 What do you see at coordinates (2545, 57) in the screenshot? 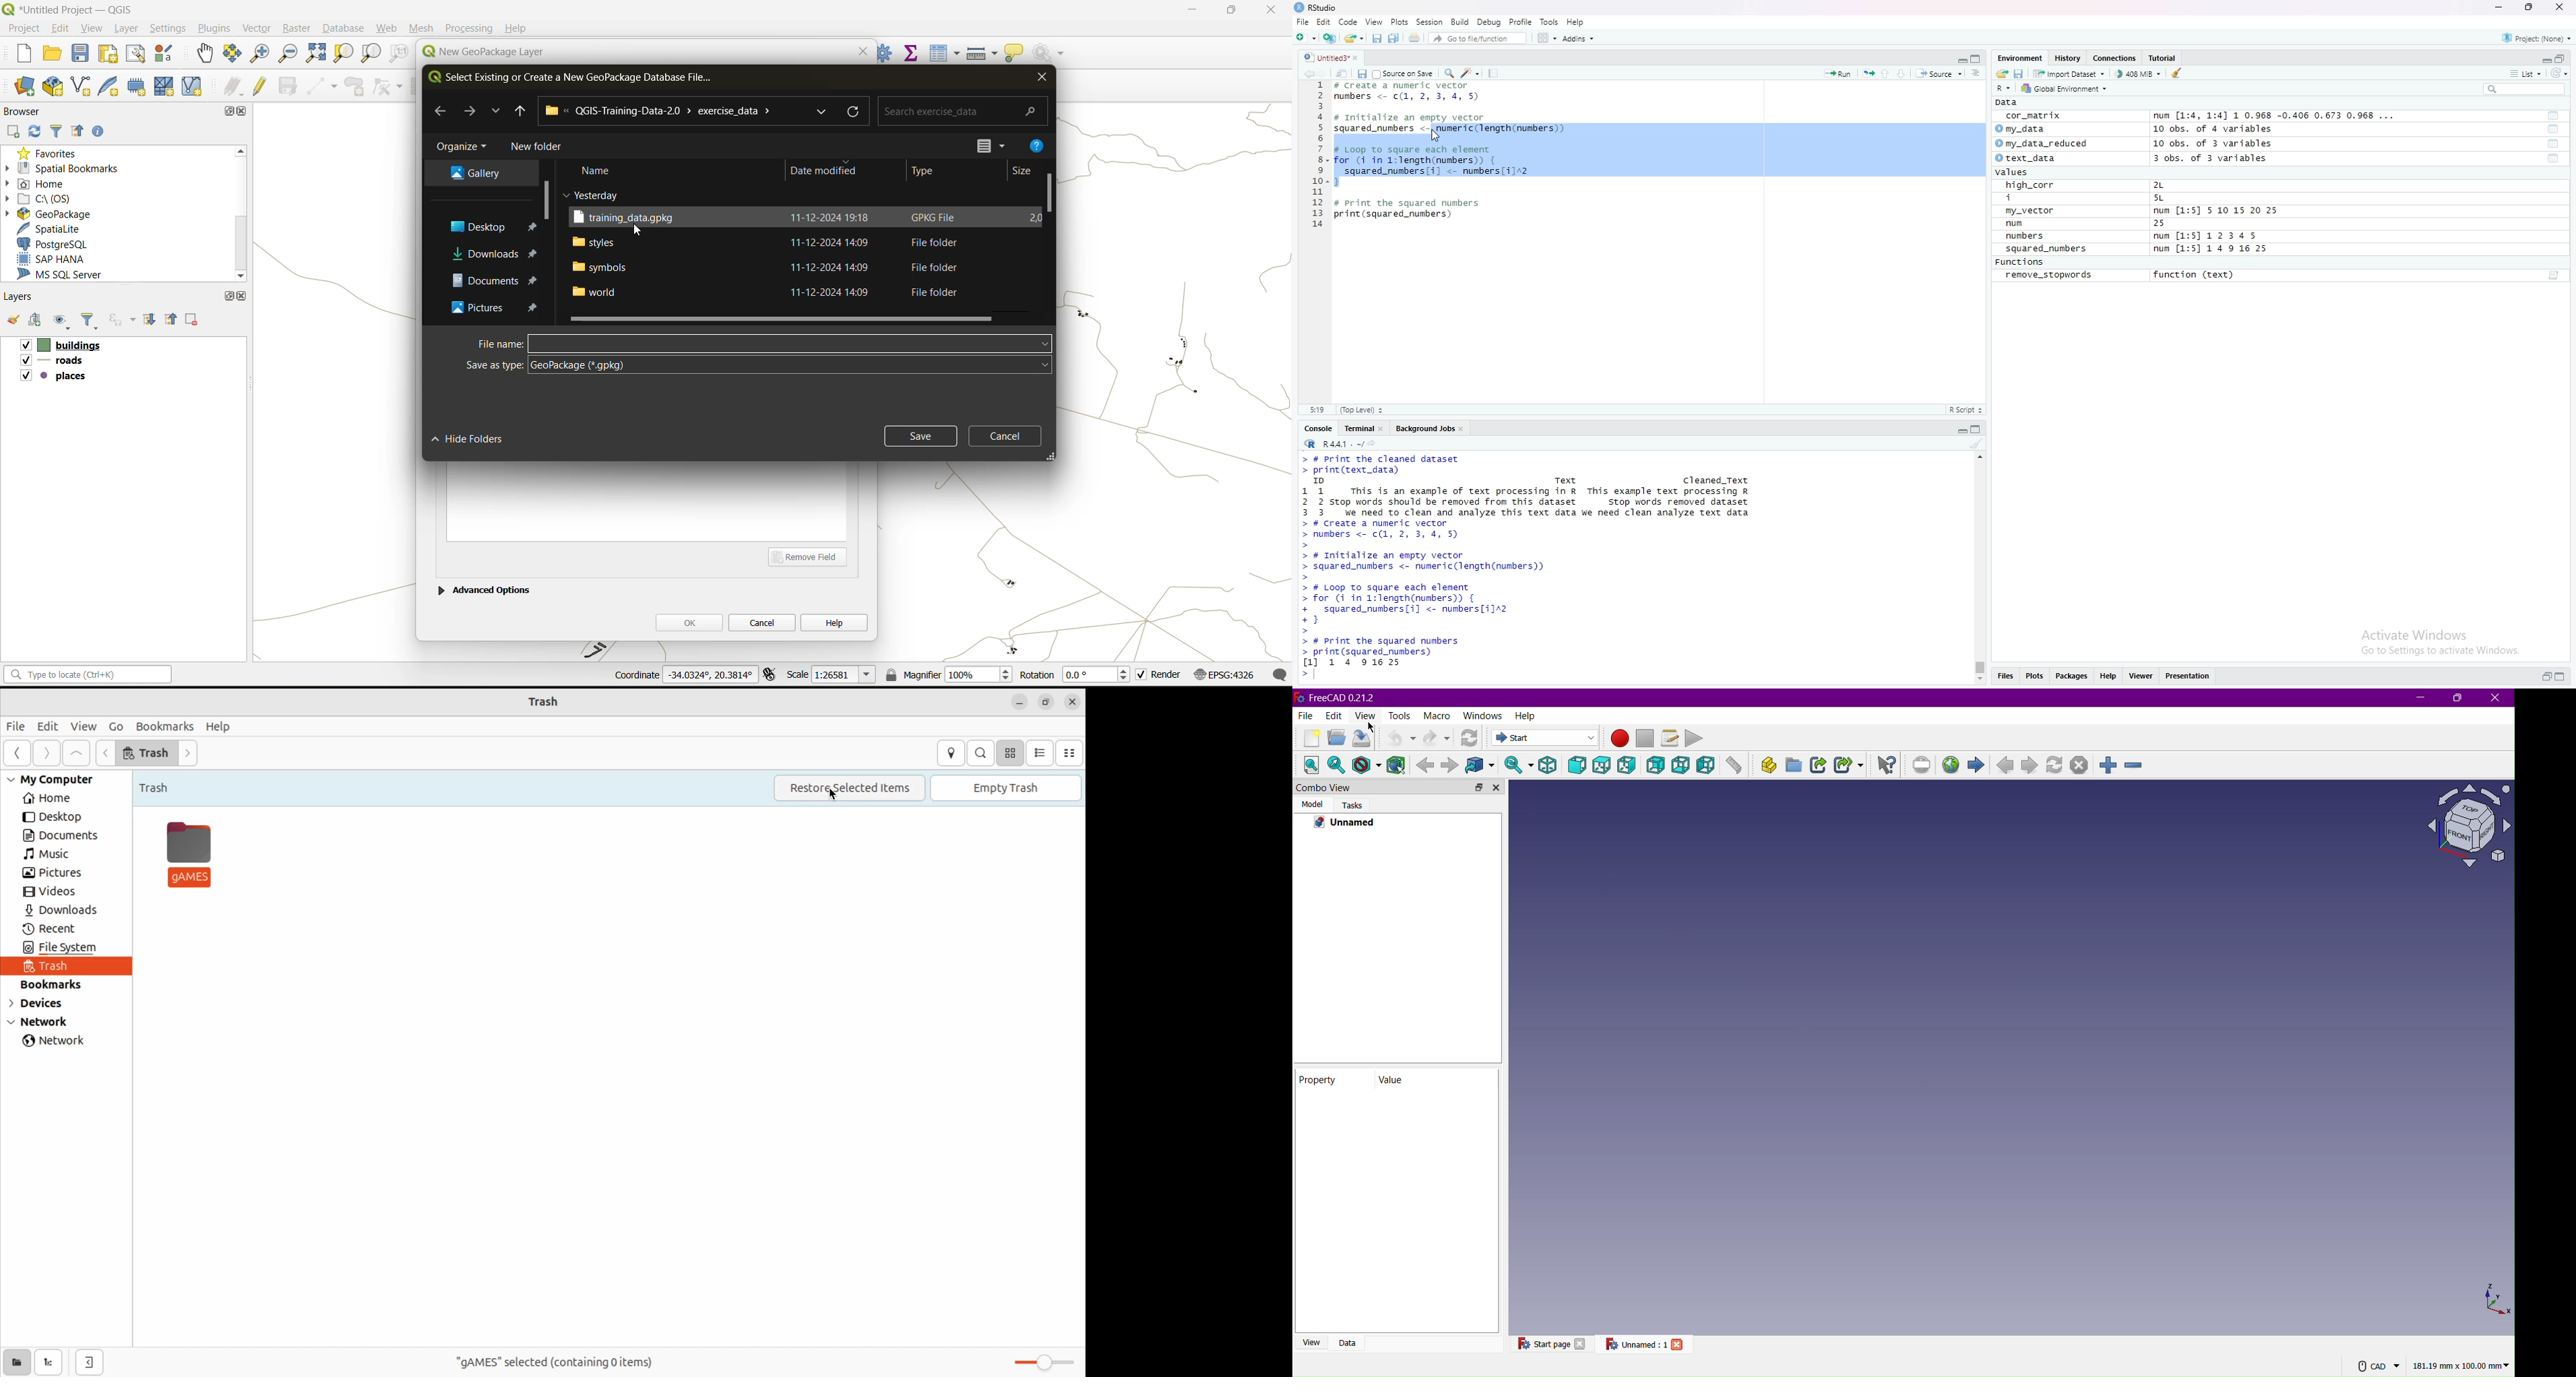
I see `minimize` at bounding box center [2545, 57].